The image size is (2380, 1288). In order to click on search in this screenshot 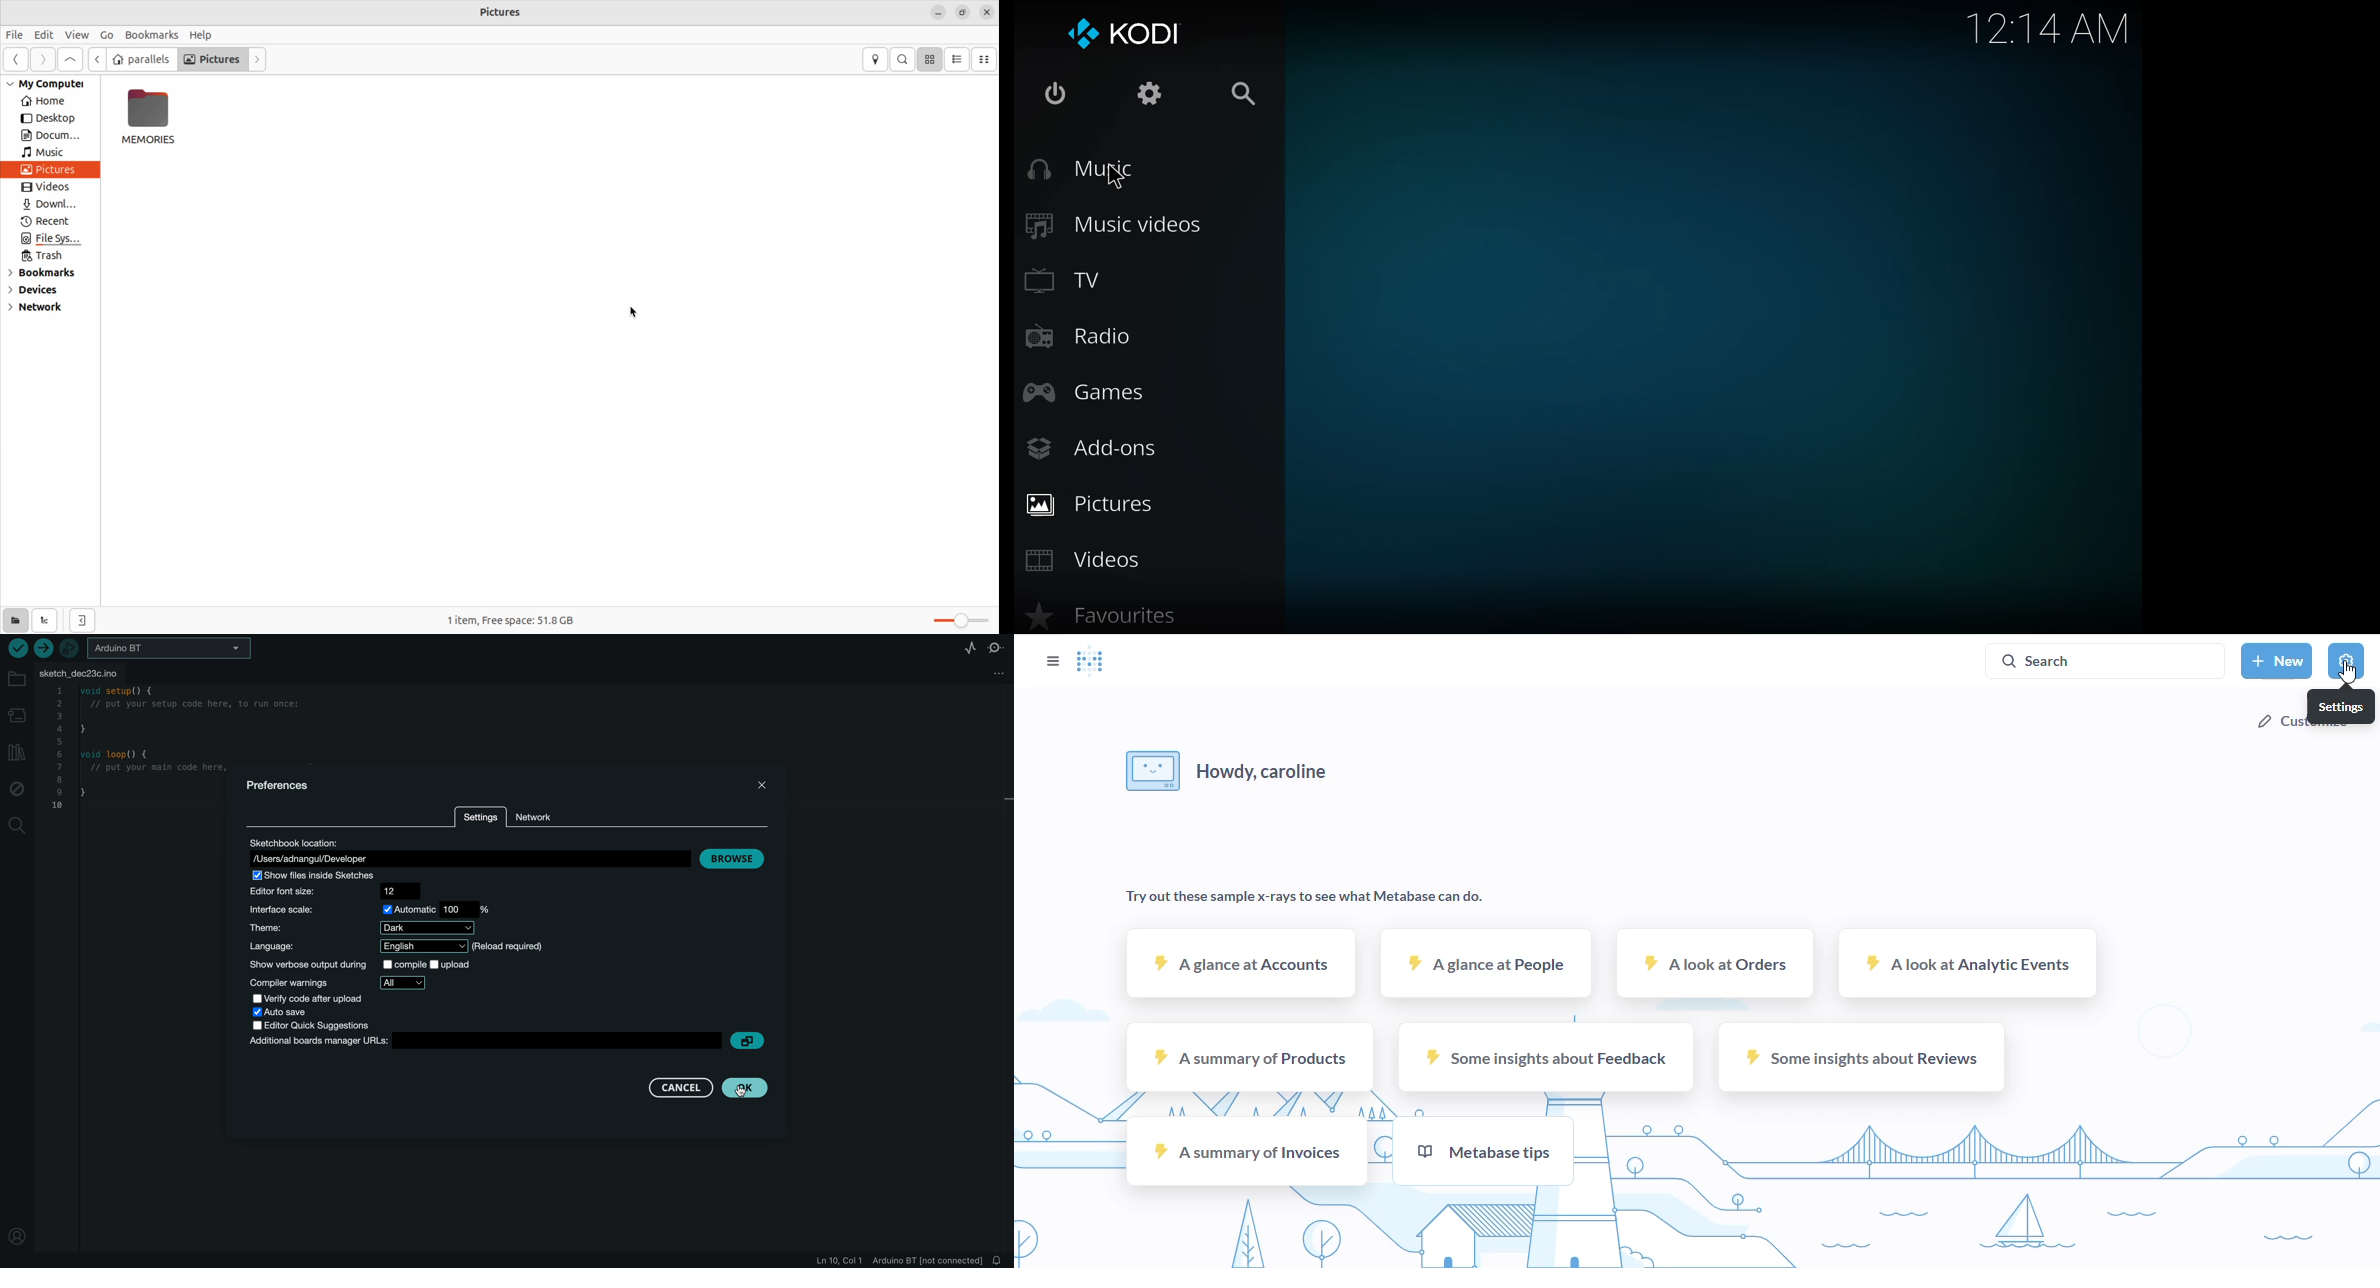, I will do `click(16, 825)`.